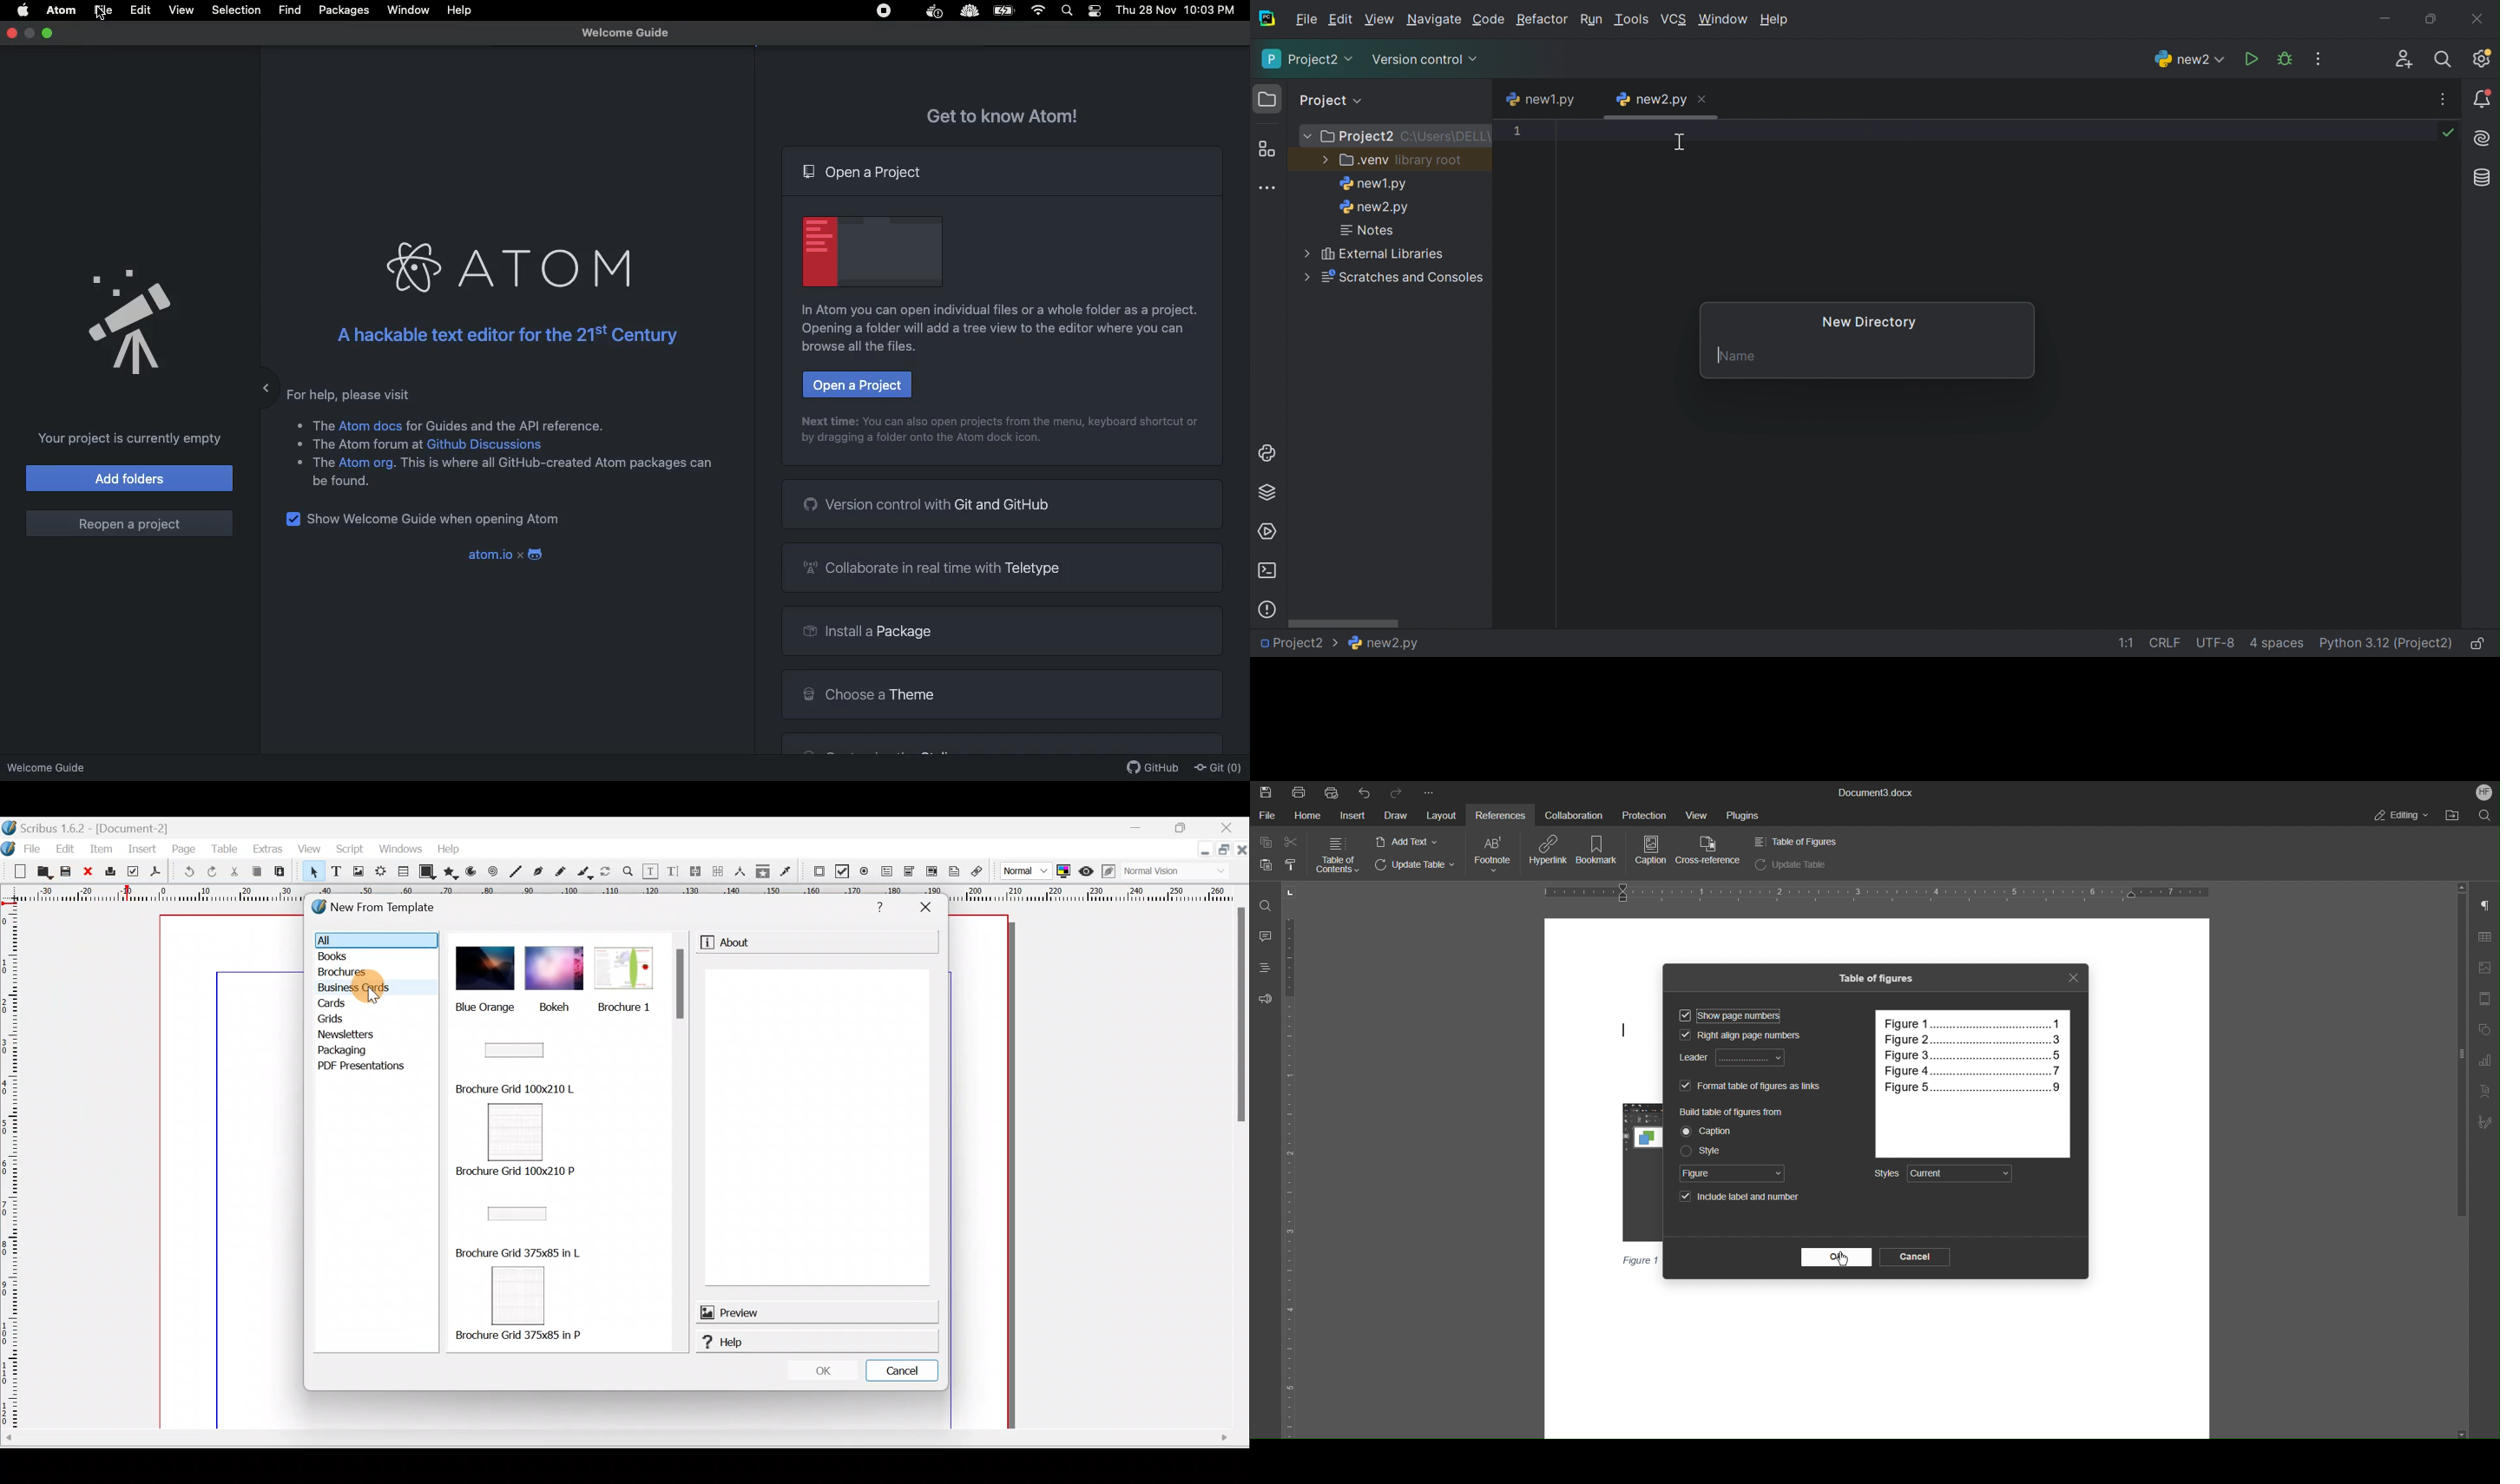 The width and height of the screenshot is (2520, 1484). Describe the element at coordinates (680, 1149) in the screenshot. I see `Scroll bar` at that location.